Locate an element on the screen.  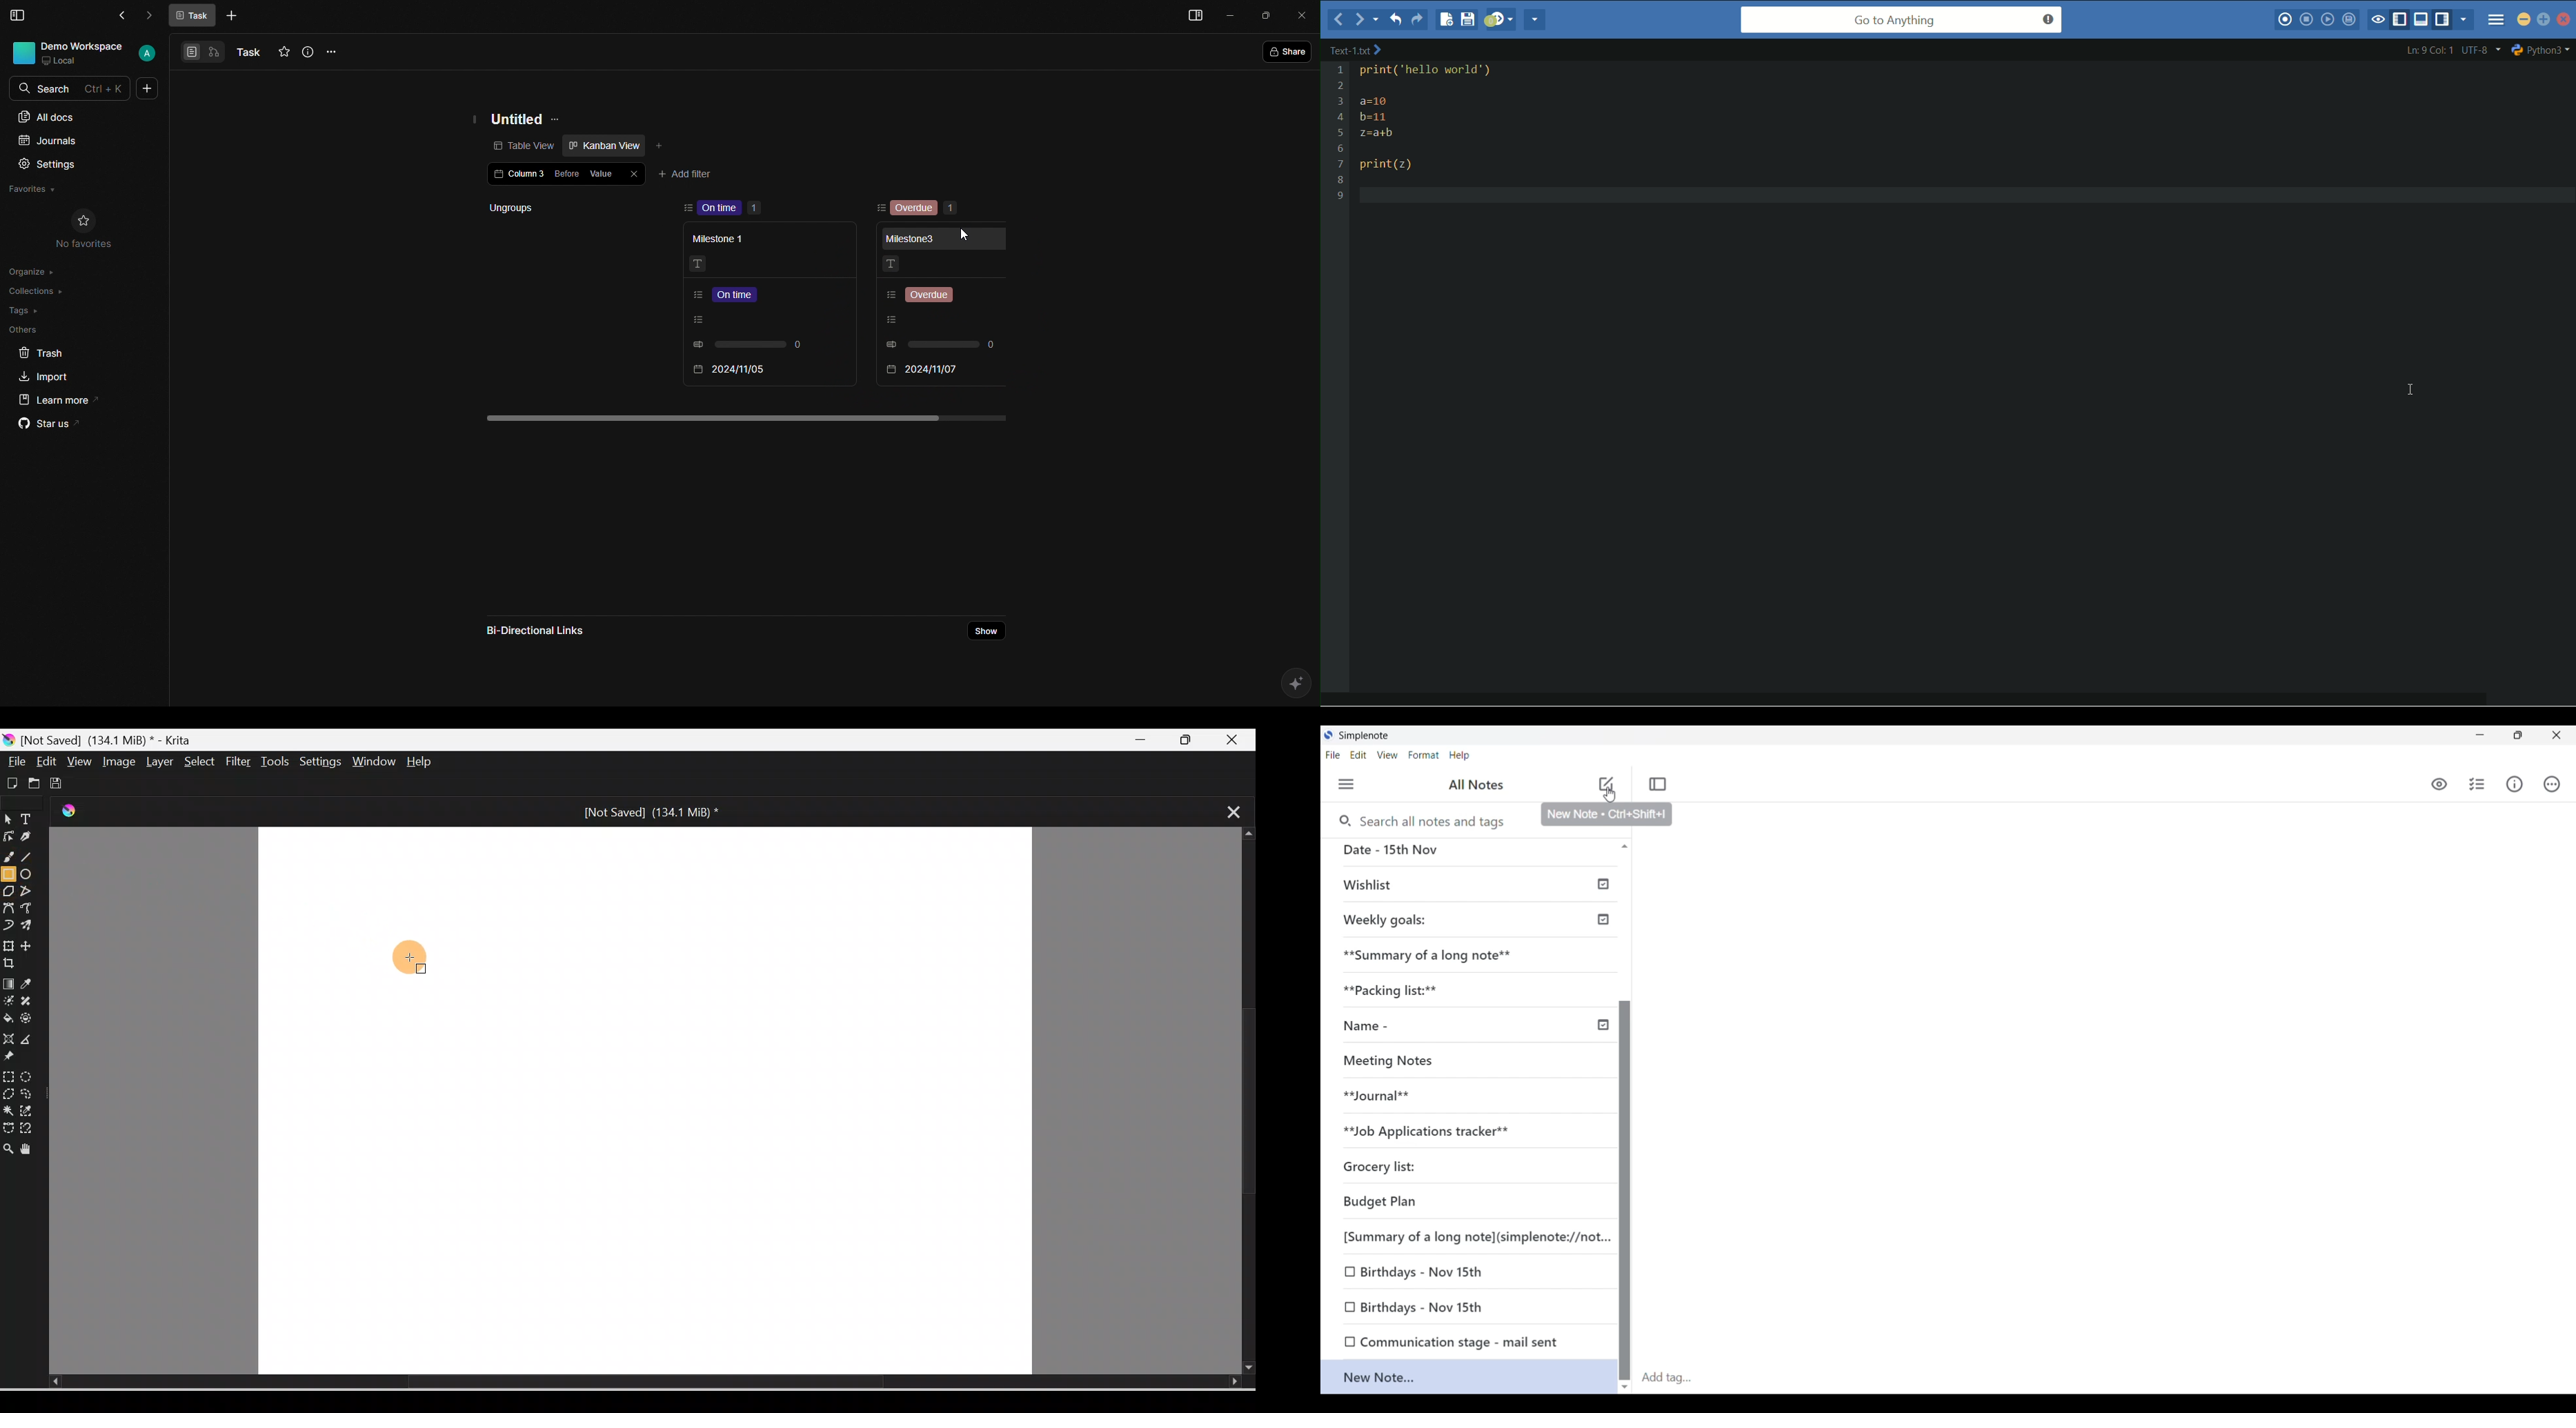
Untitled is located at coordinates (517, 117).